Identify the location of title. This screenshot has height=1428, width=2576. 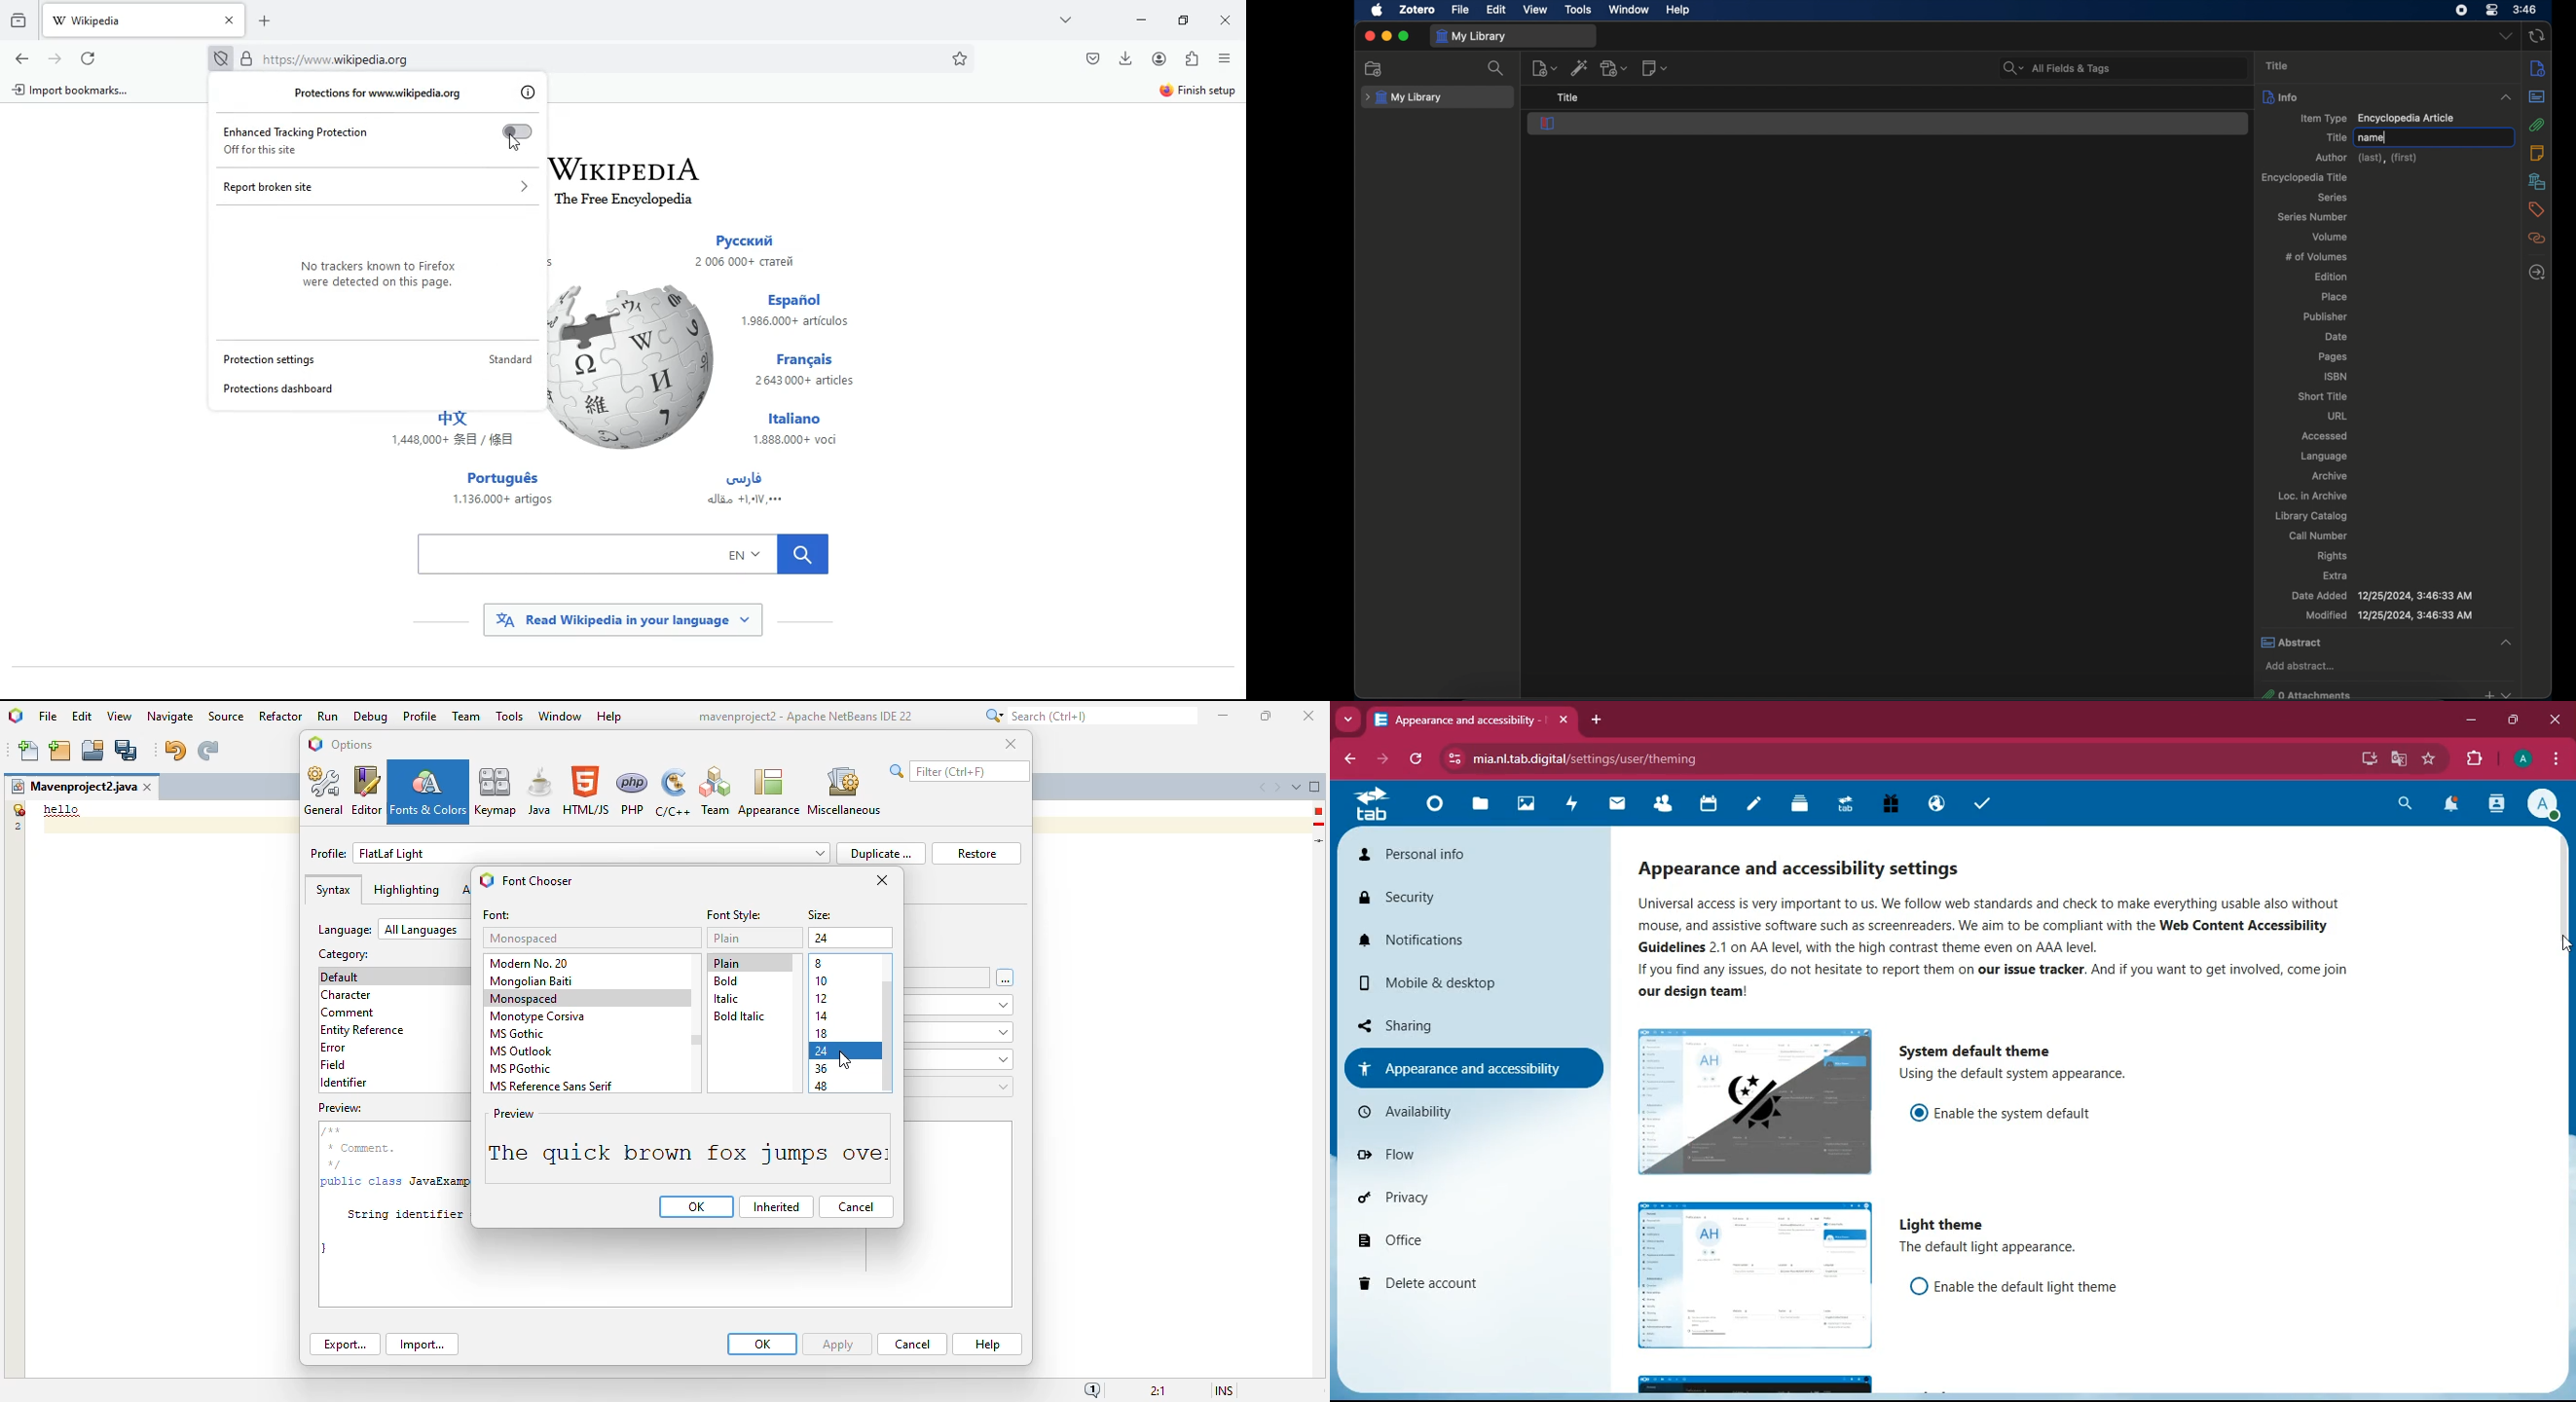
(2277, 66).